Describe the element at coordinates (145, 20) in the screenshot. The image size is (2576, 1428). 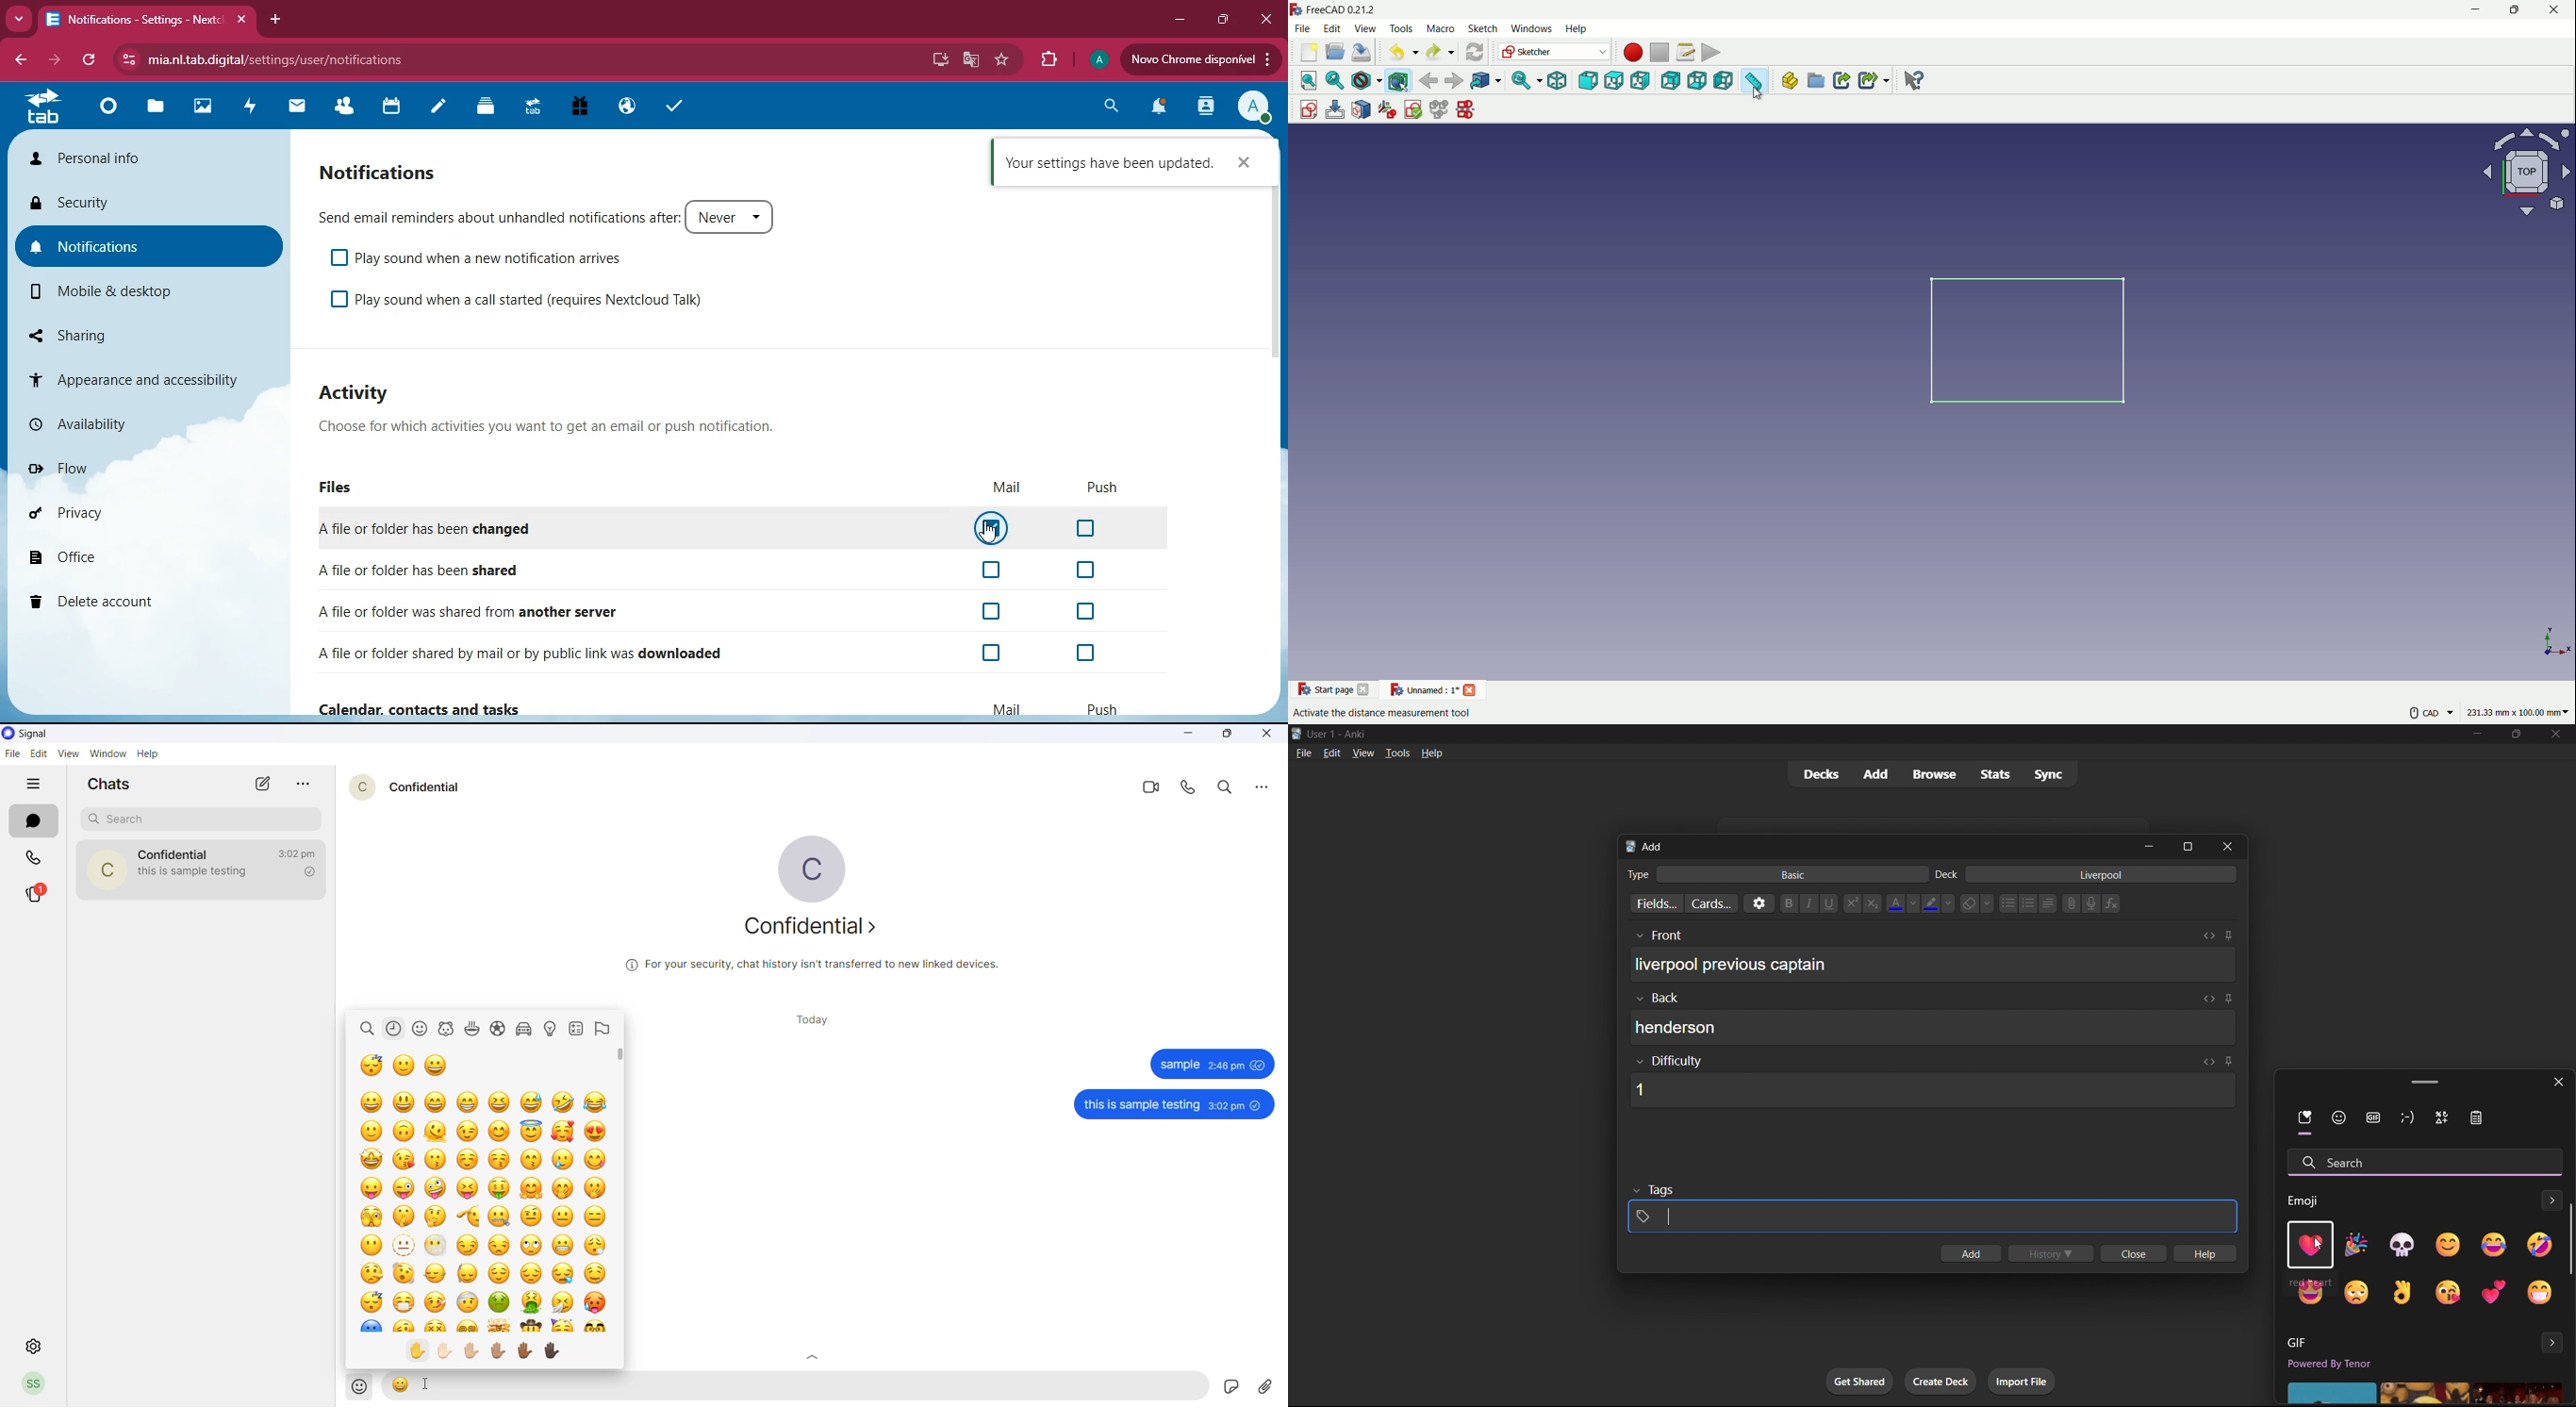
I see `tab` at that location.